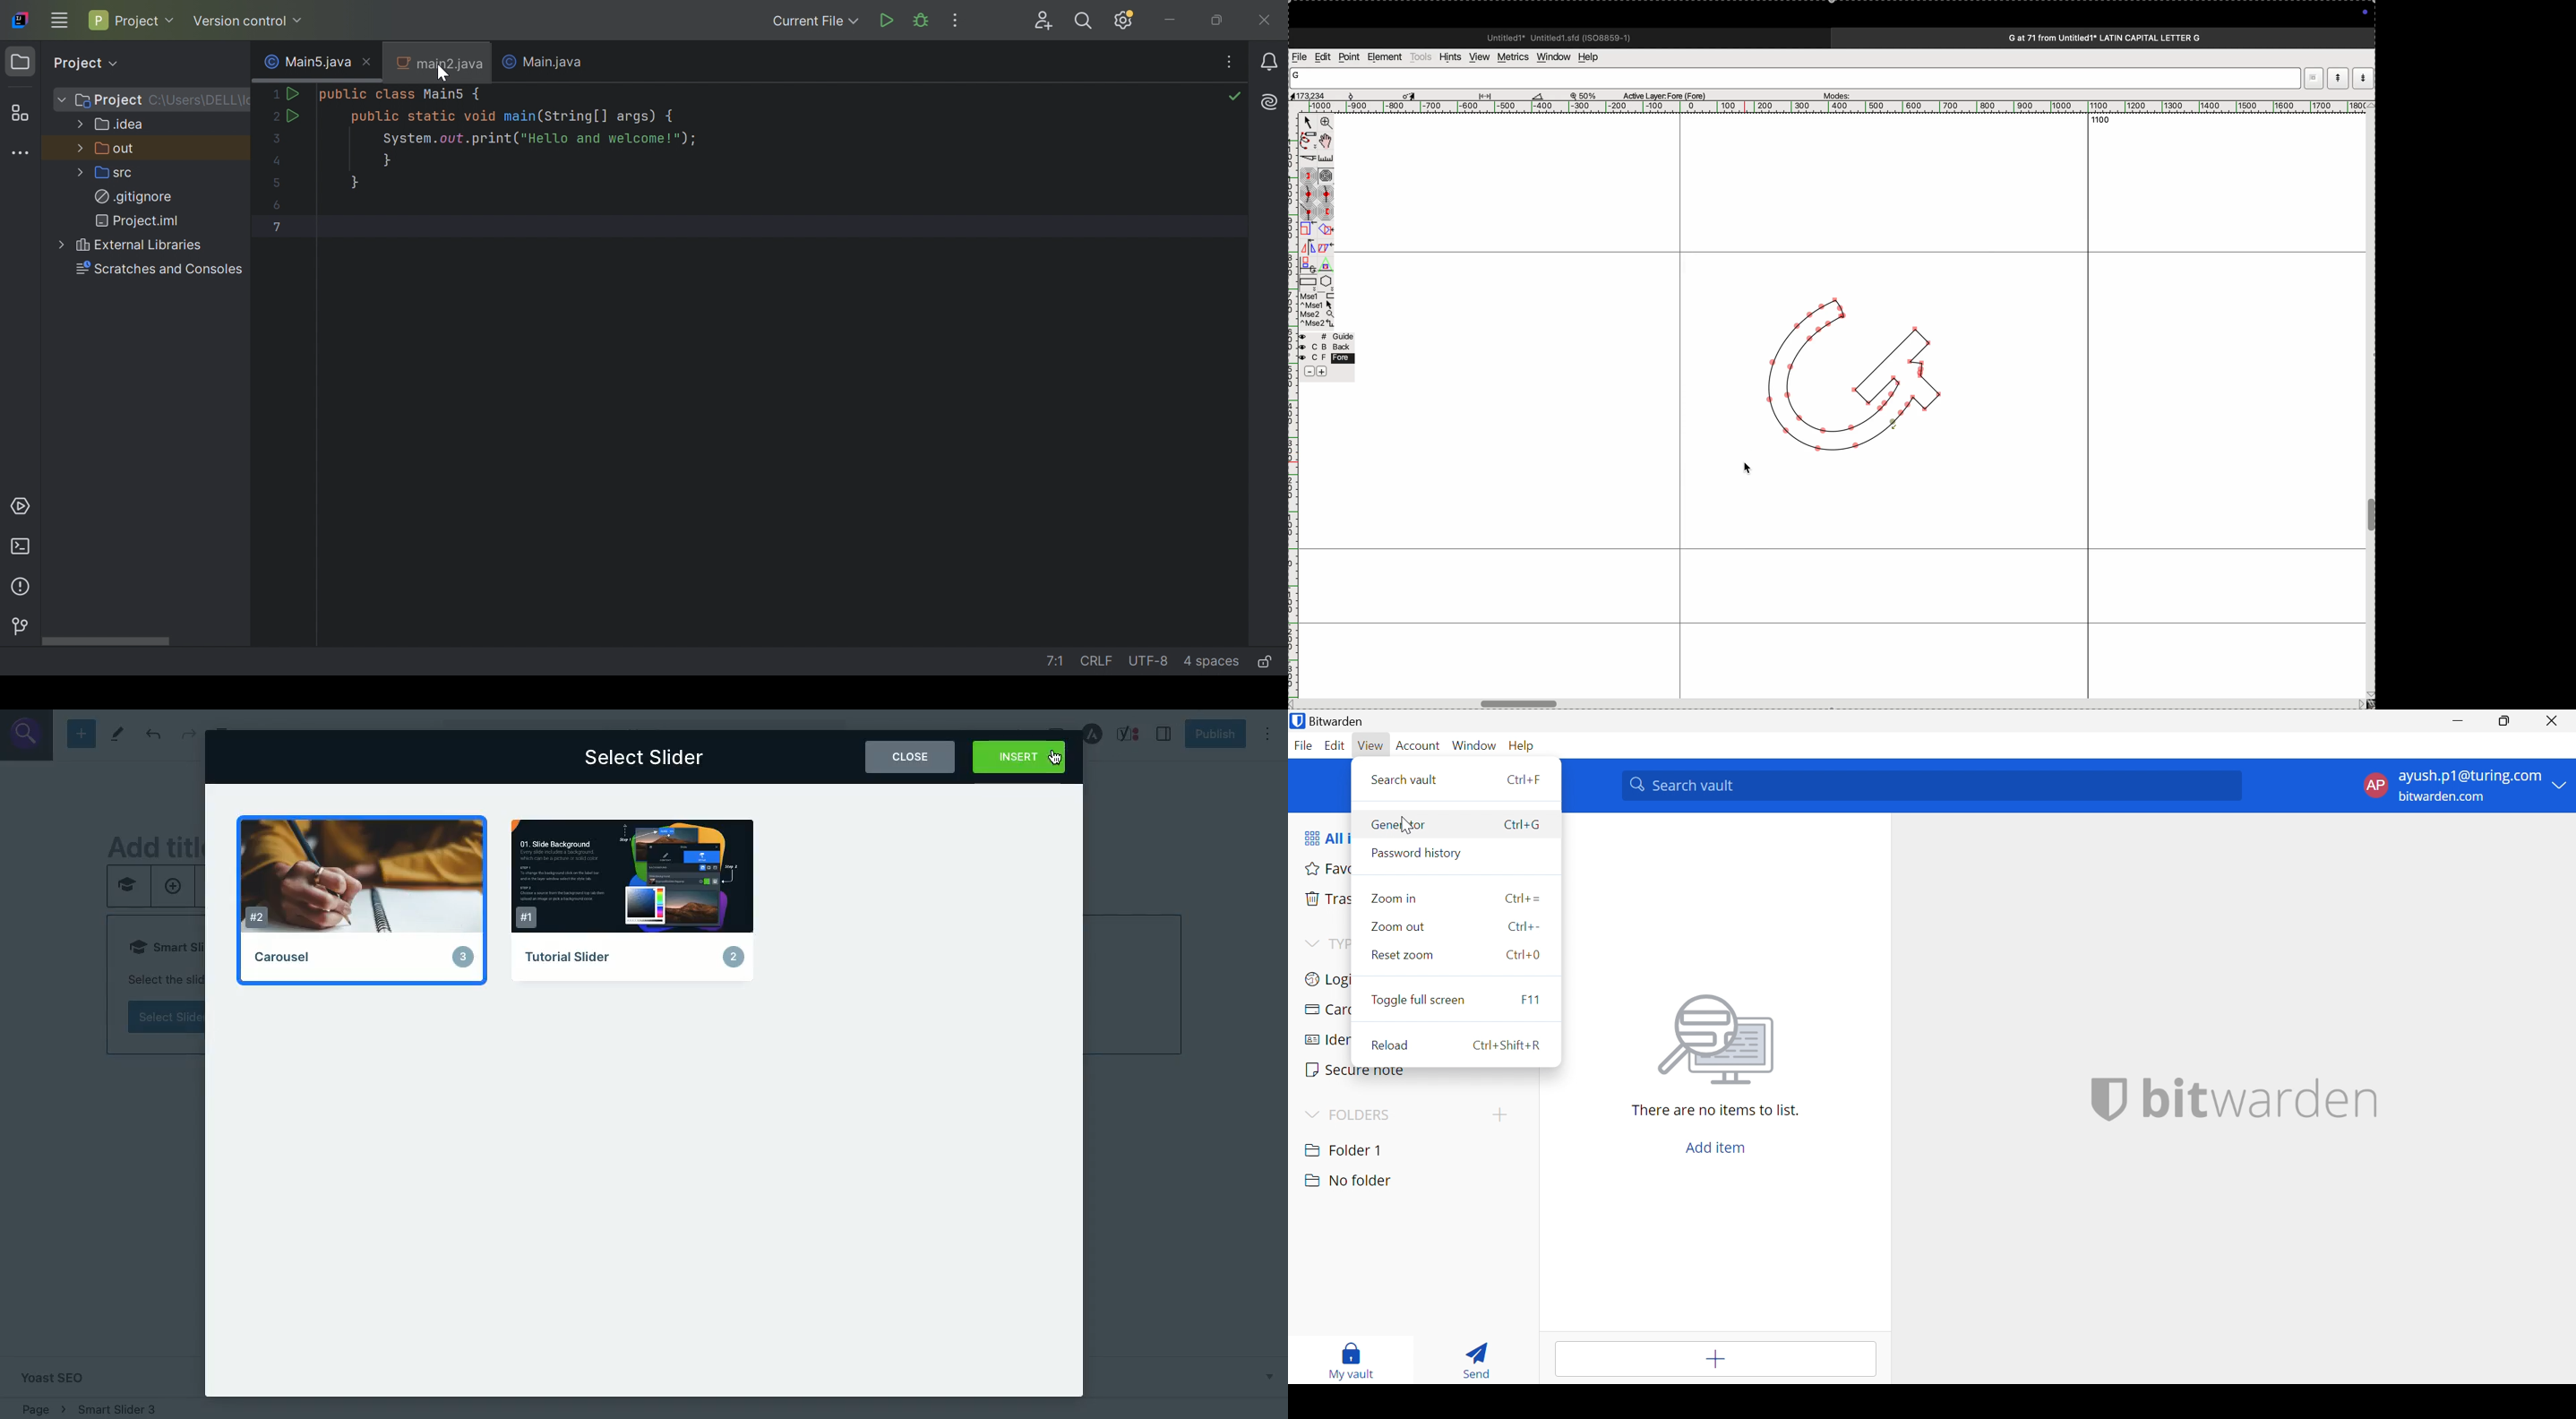  Describe the element at coordinates (1362, 1113) in the screenshot. I see `FOLDERS` at that location.